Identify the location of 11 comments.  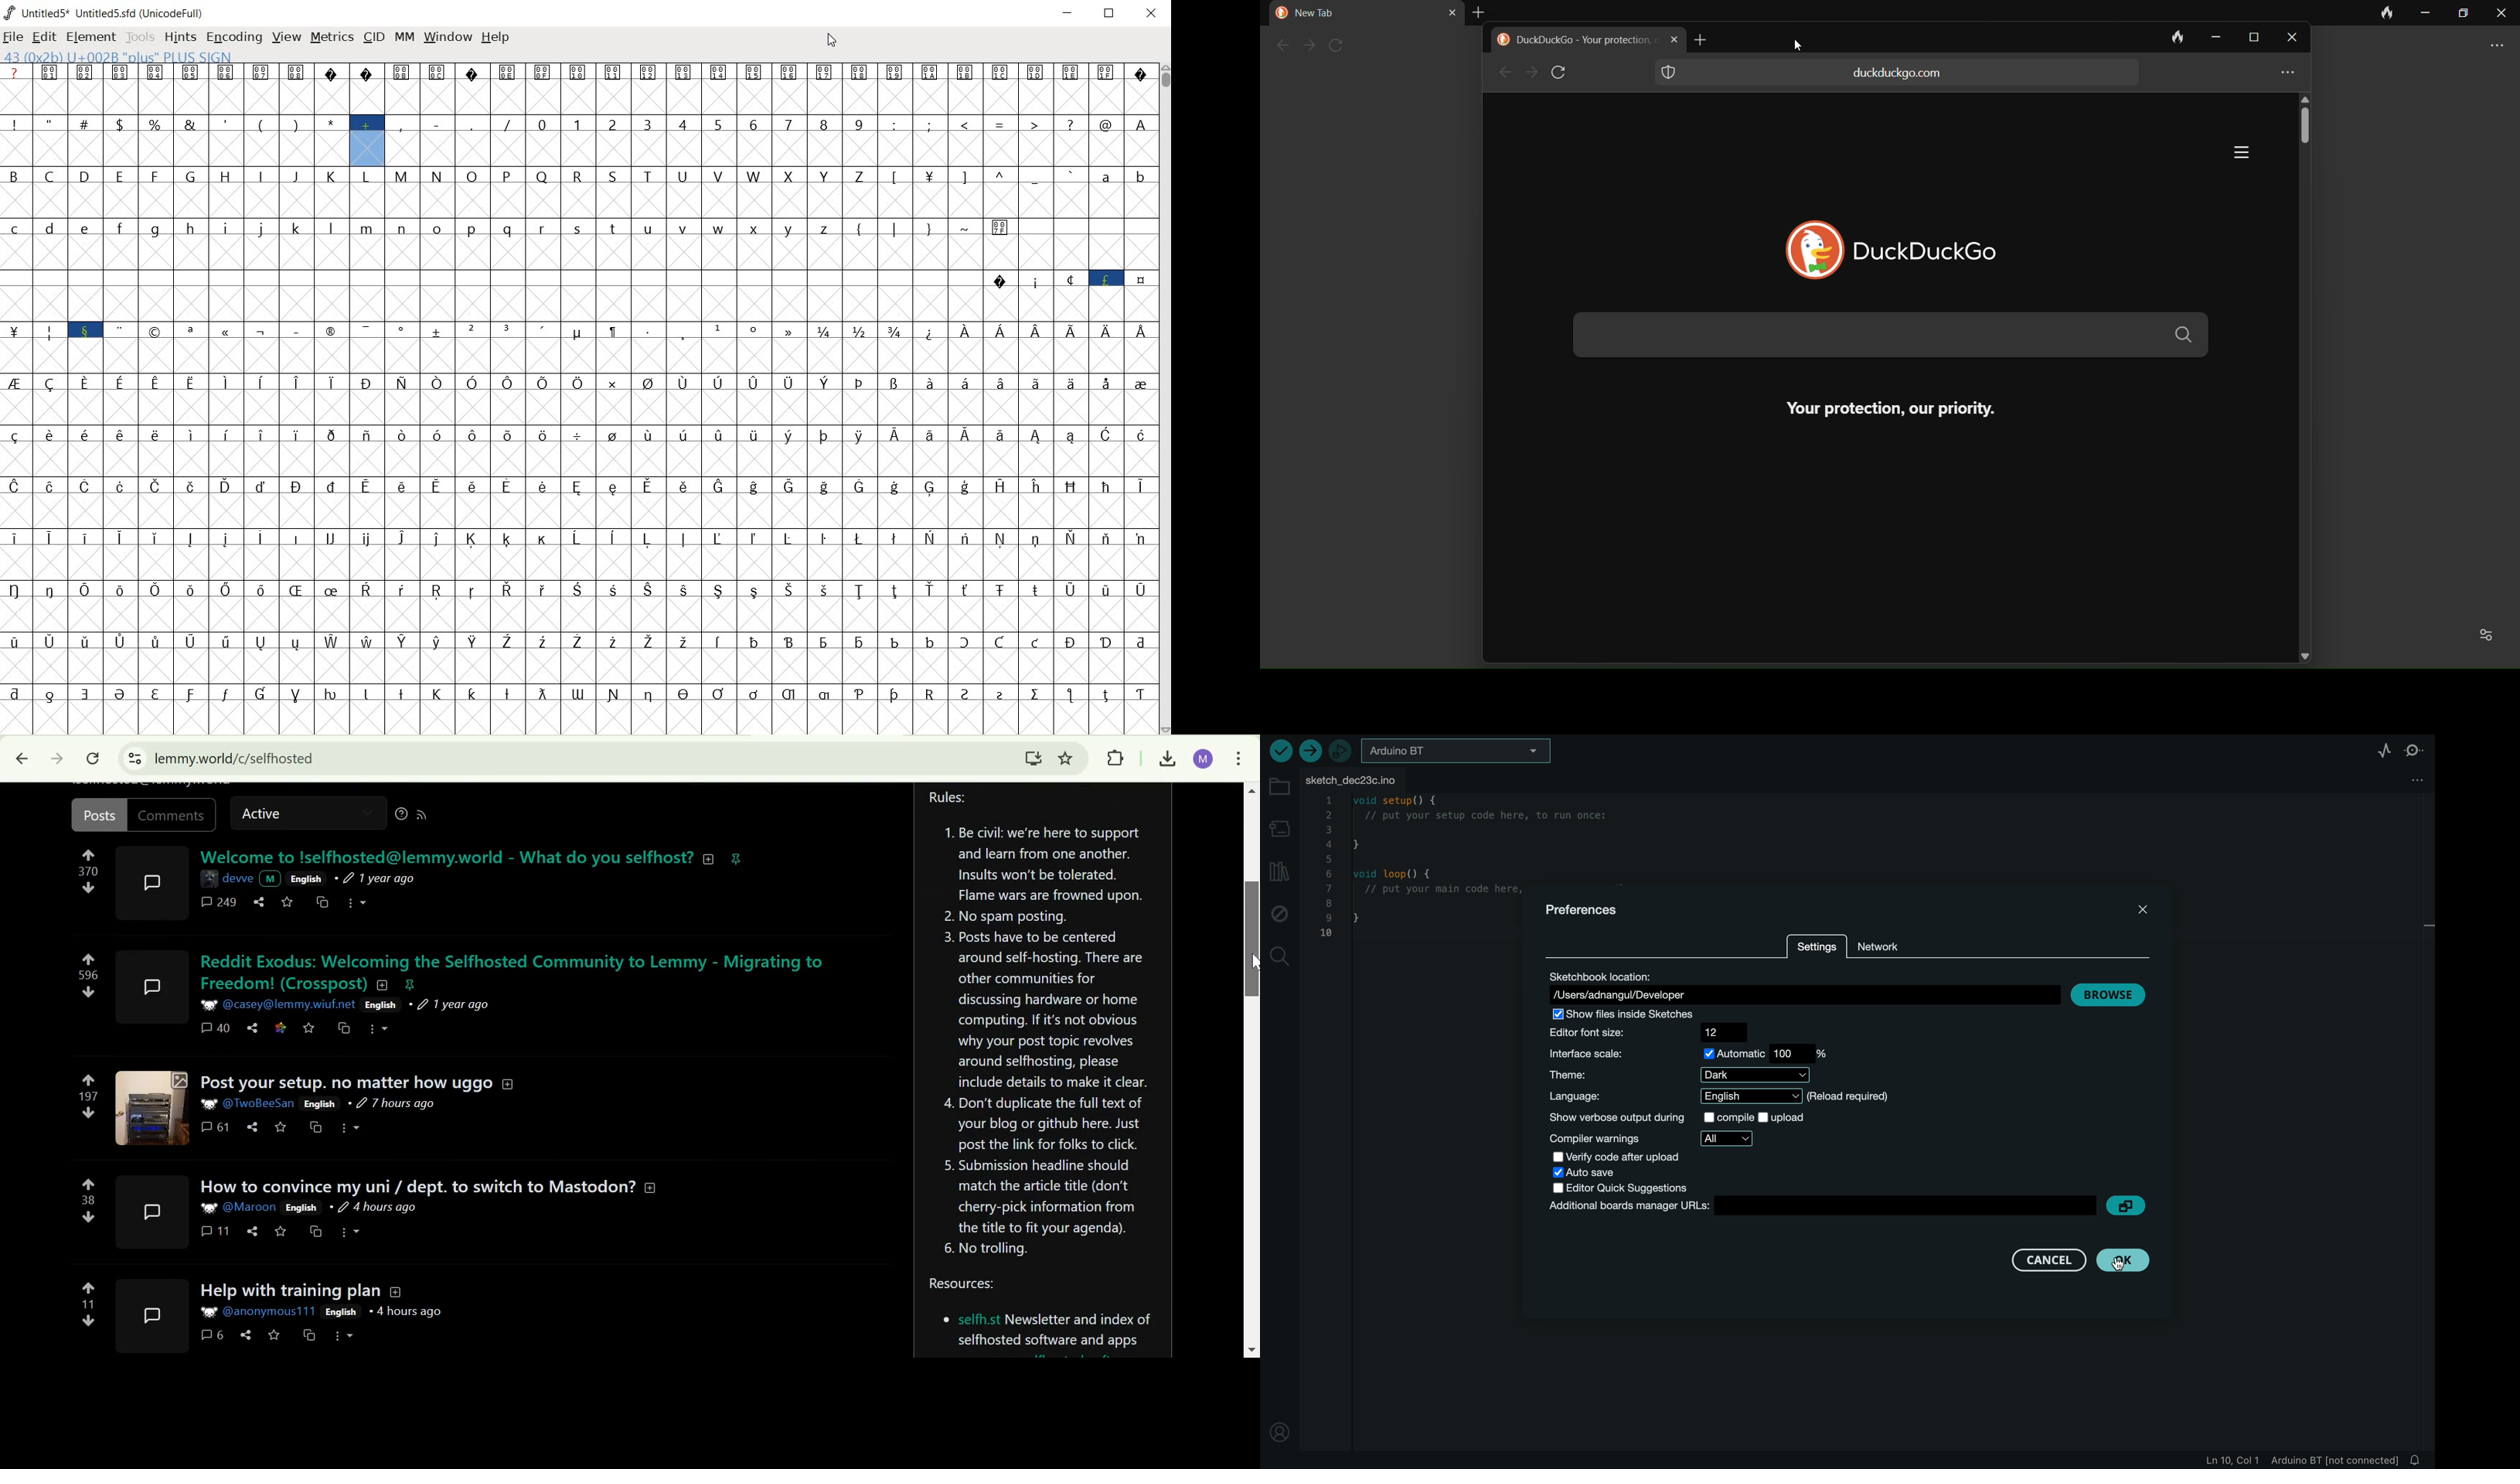
(215, 1231).